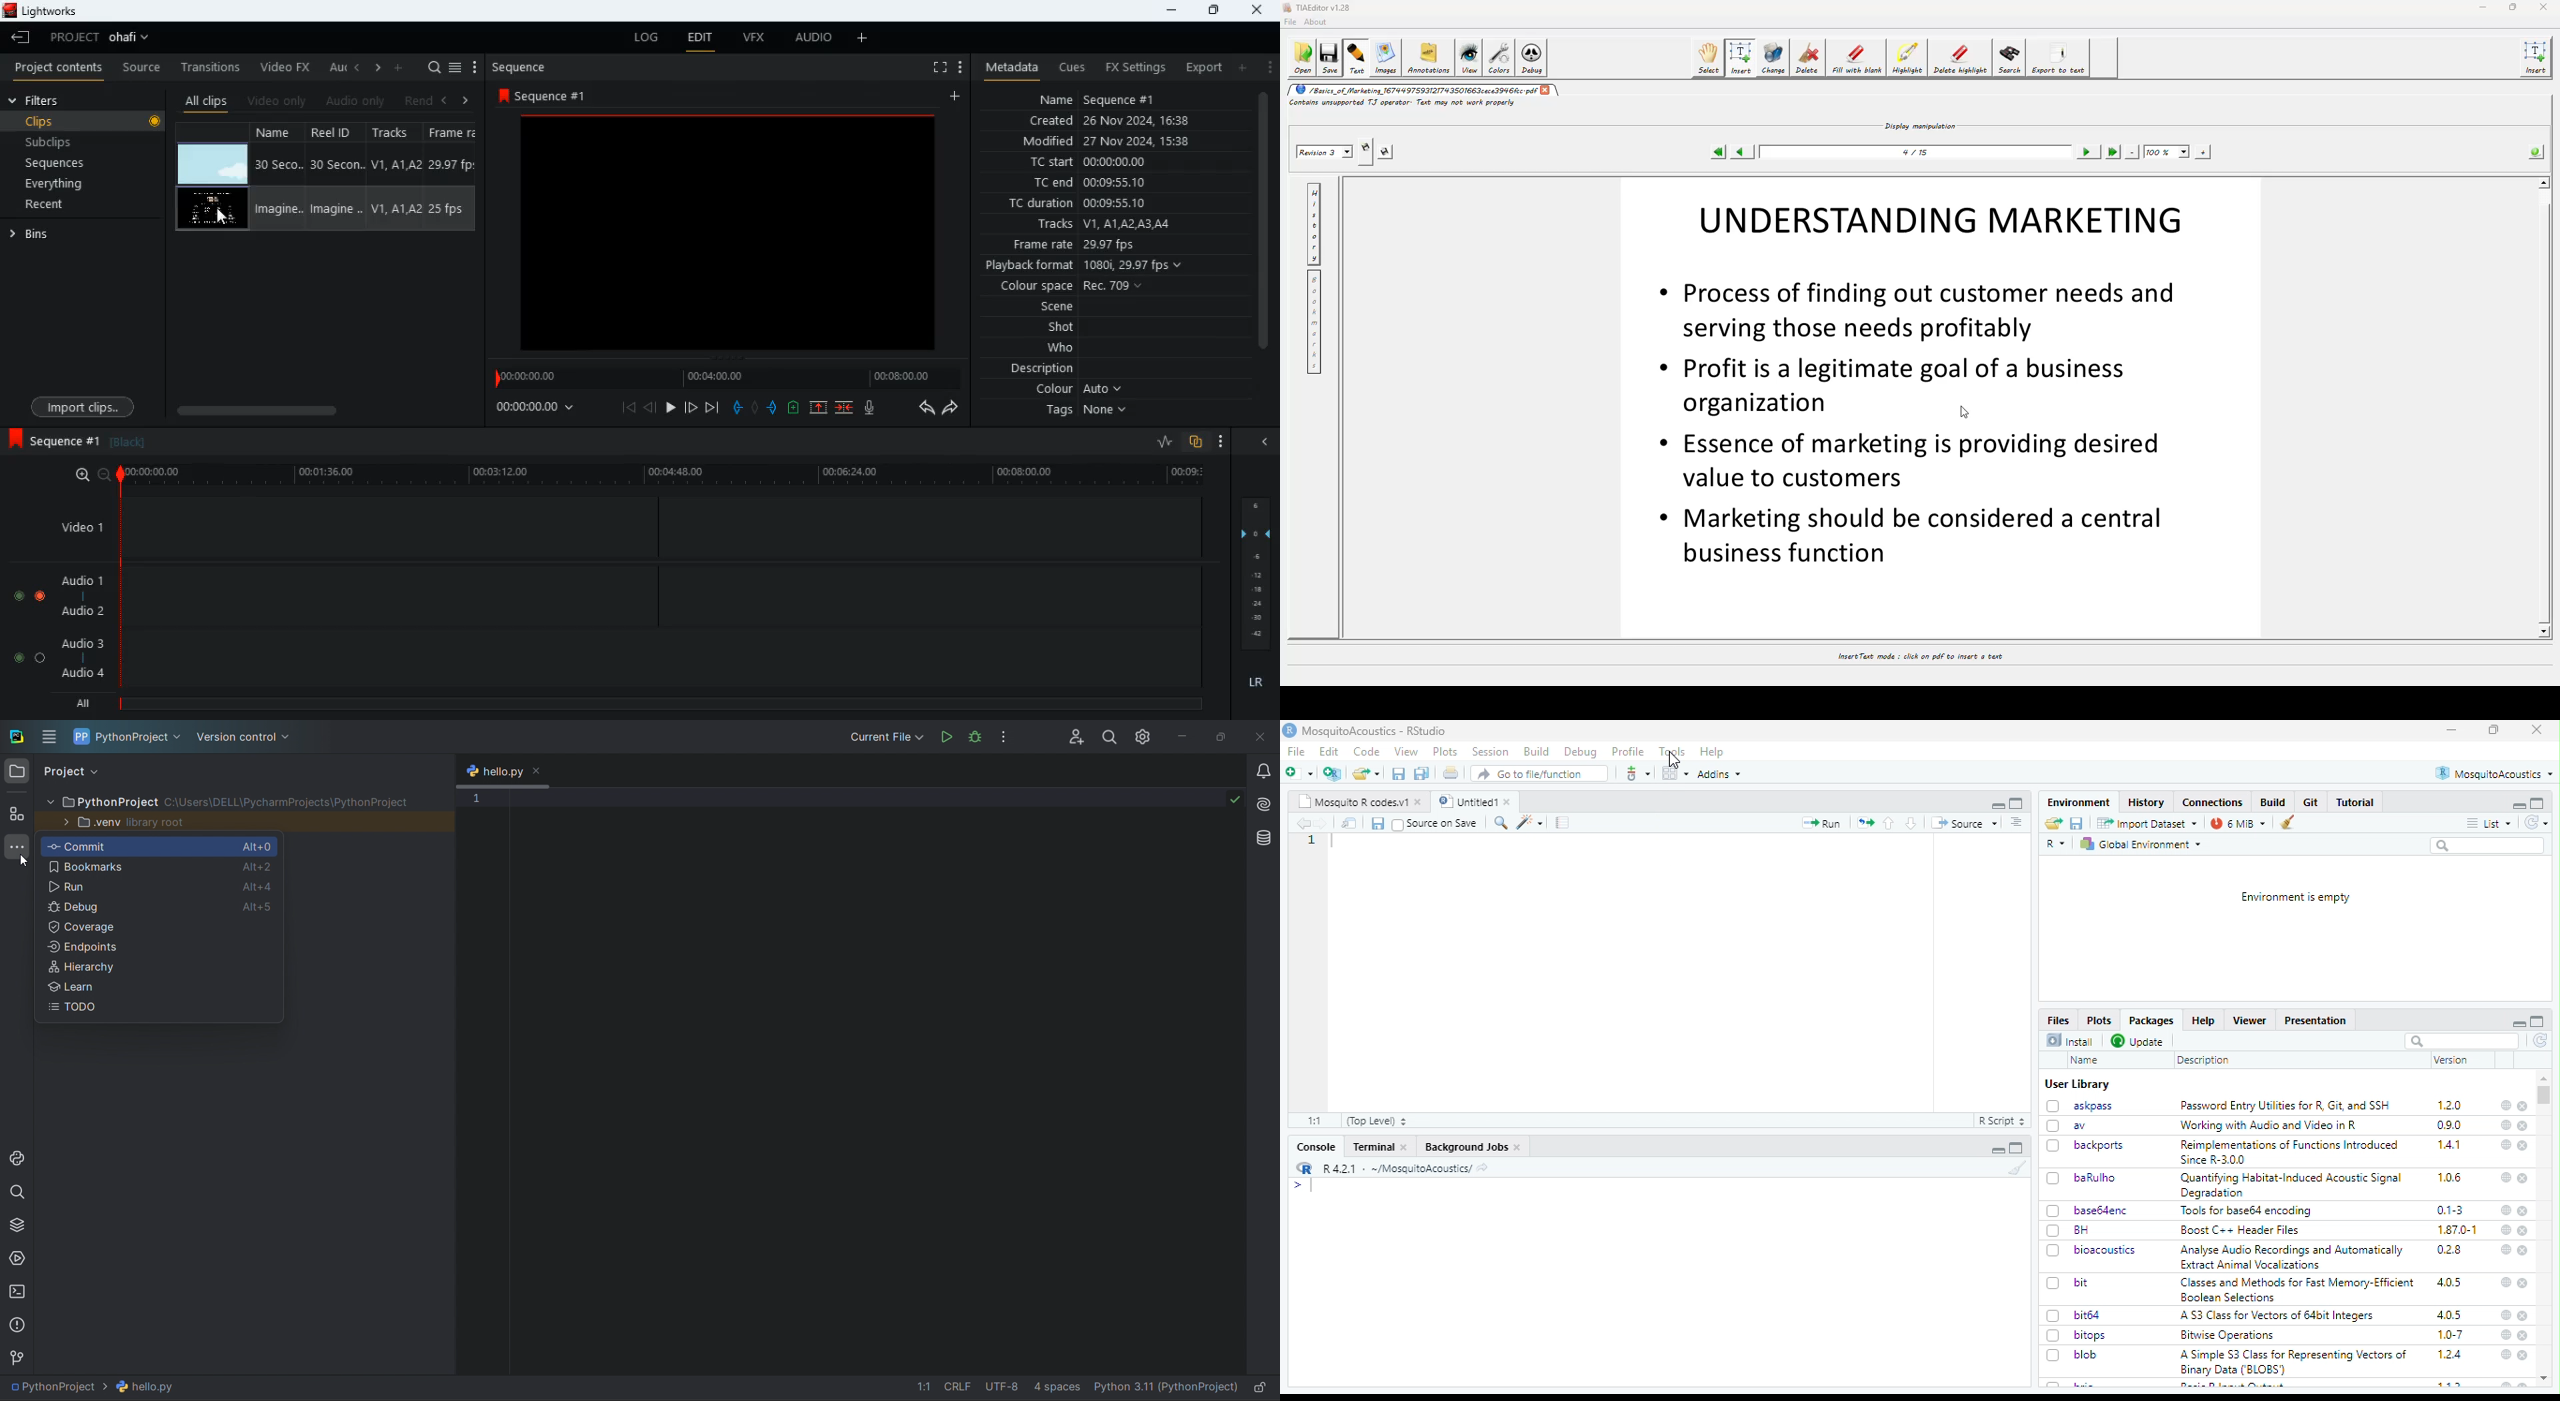 This screenshot has height=1428, width=2576. What do you see at coordinates (774, 409) in the screenshot?
I see `push` at bounding box center [774, 409].